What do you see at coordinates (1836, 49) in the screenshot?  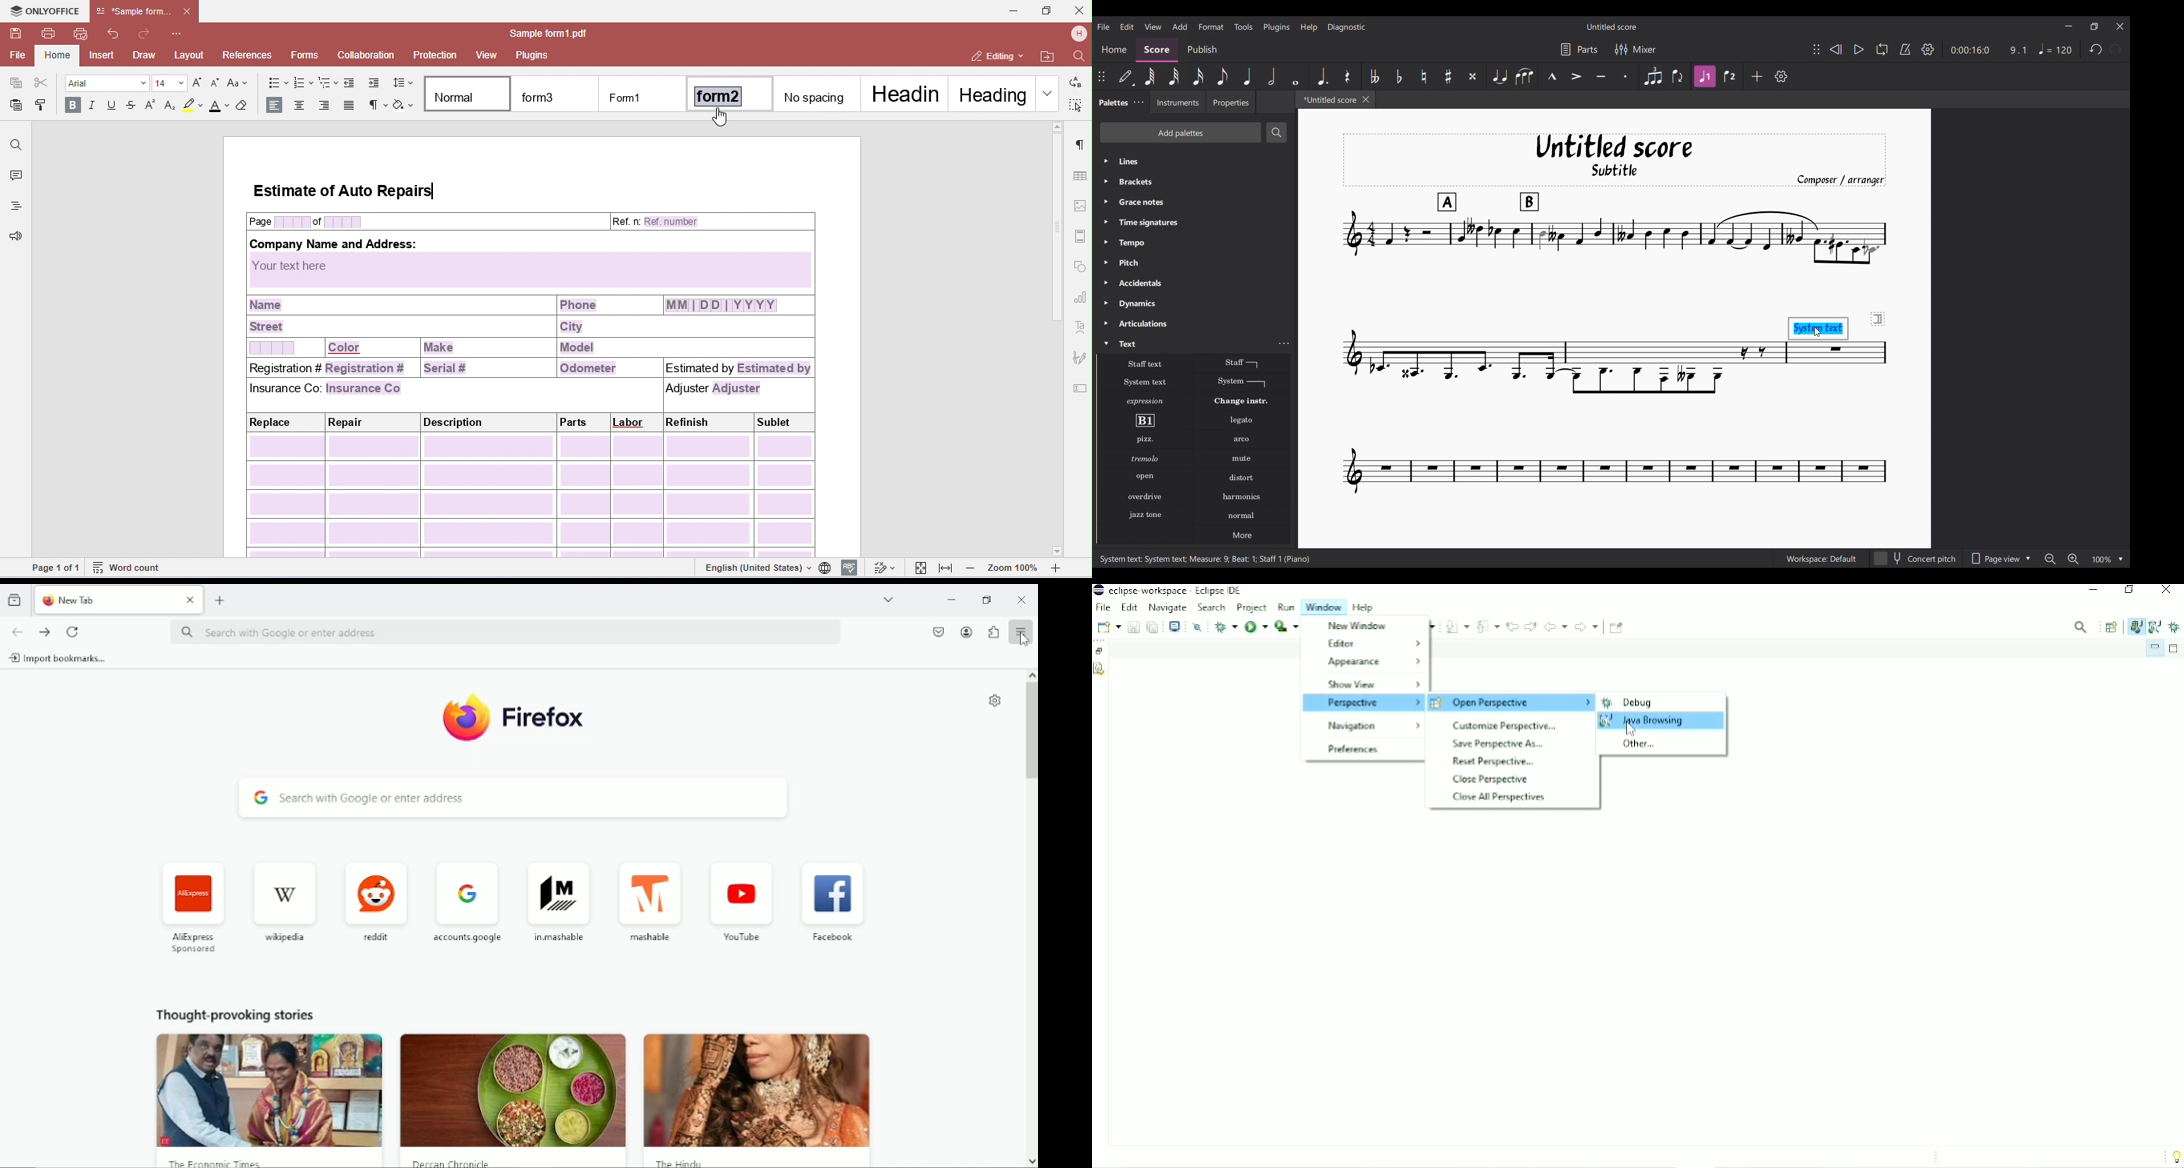 I see `Rewind` at bounding box center [1836, 49].